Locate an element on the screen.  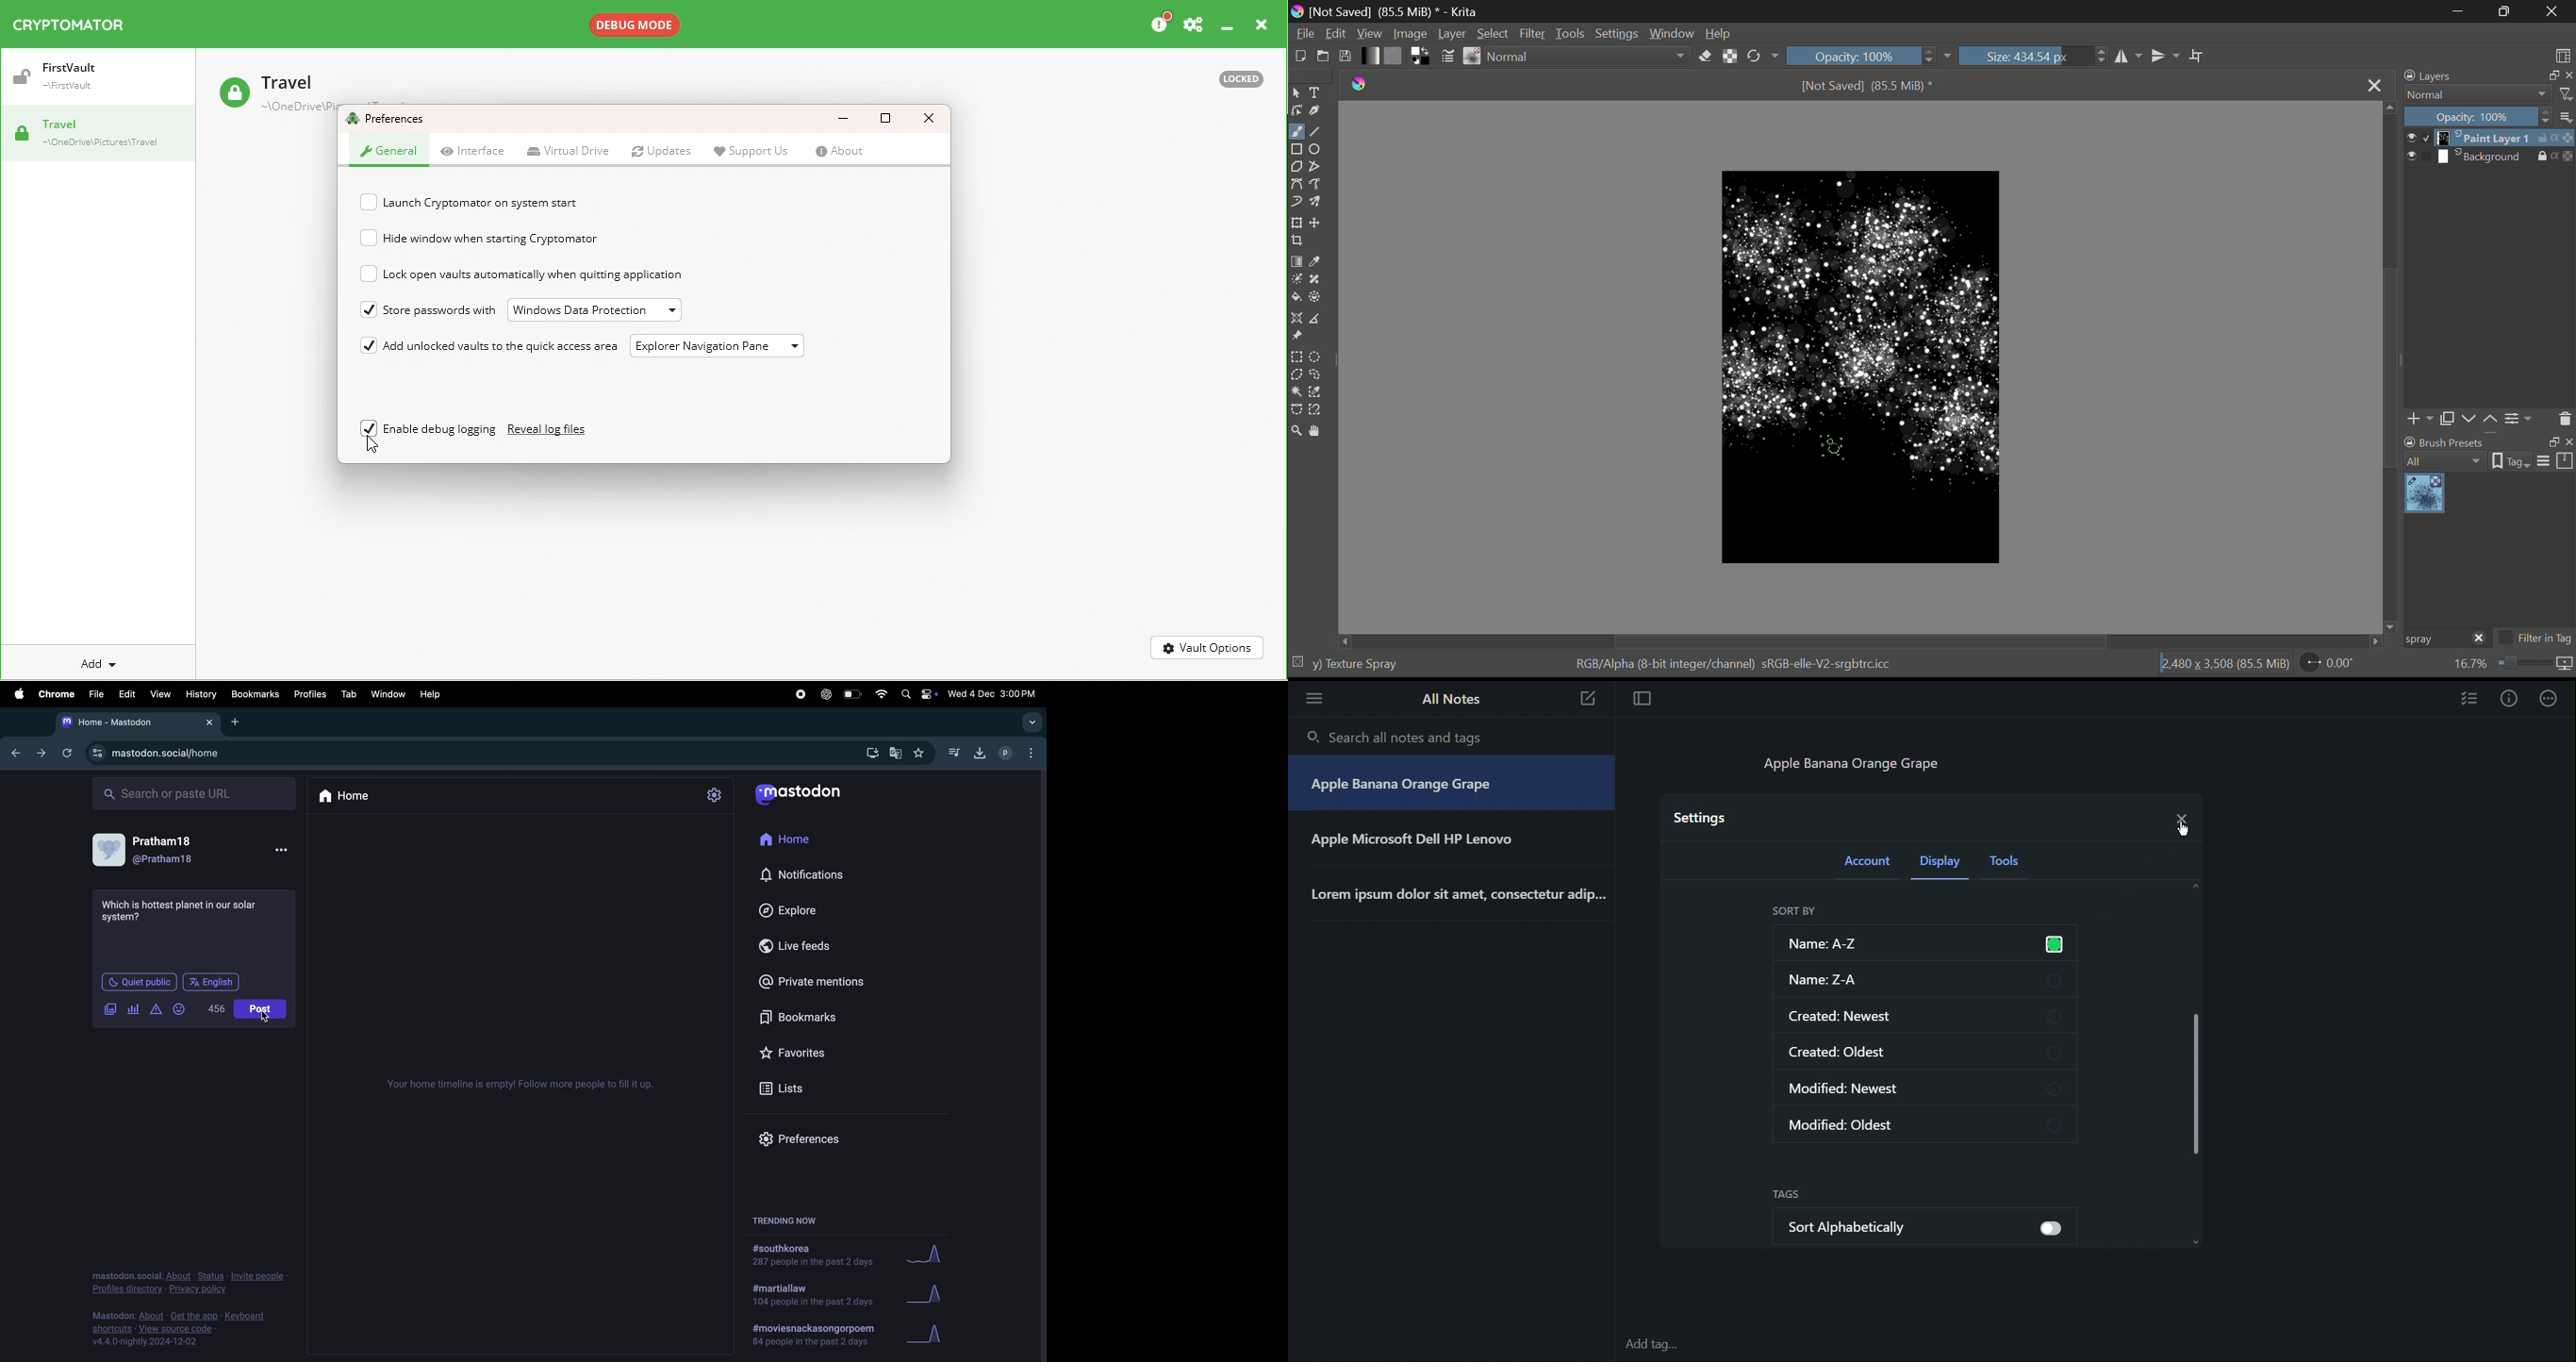
profiles is located at coordinates (309, 694).